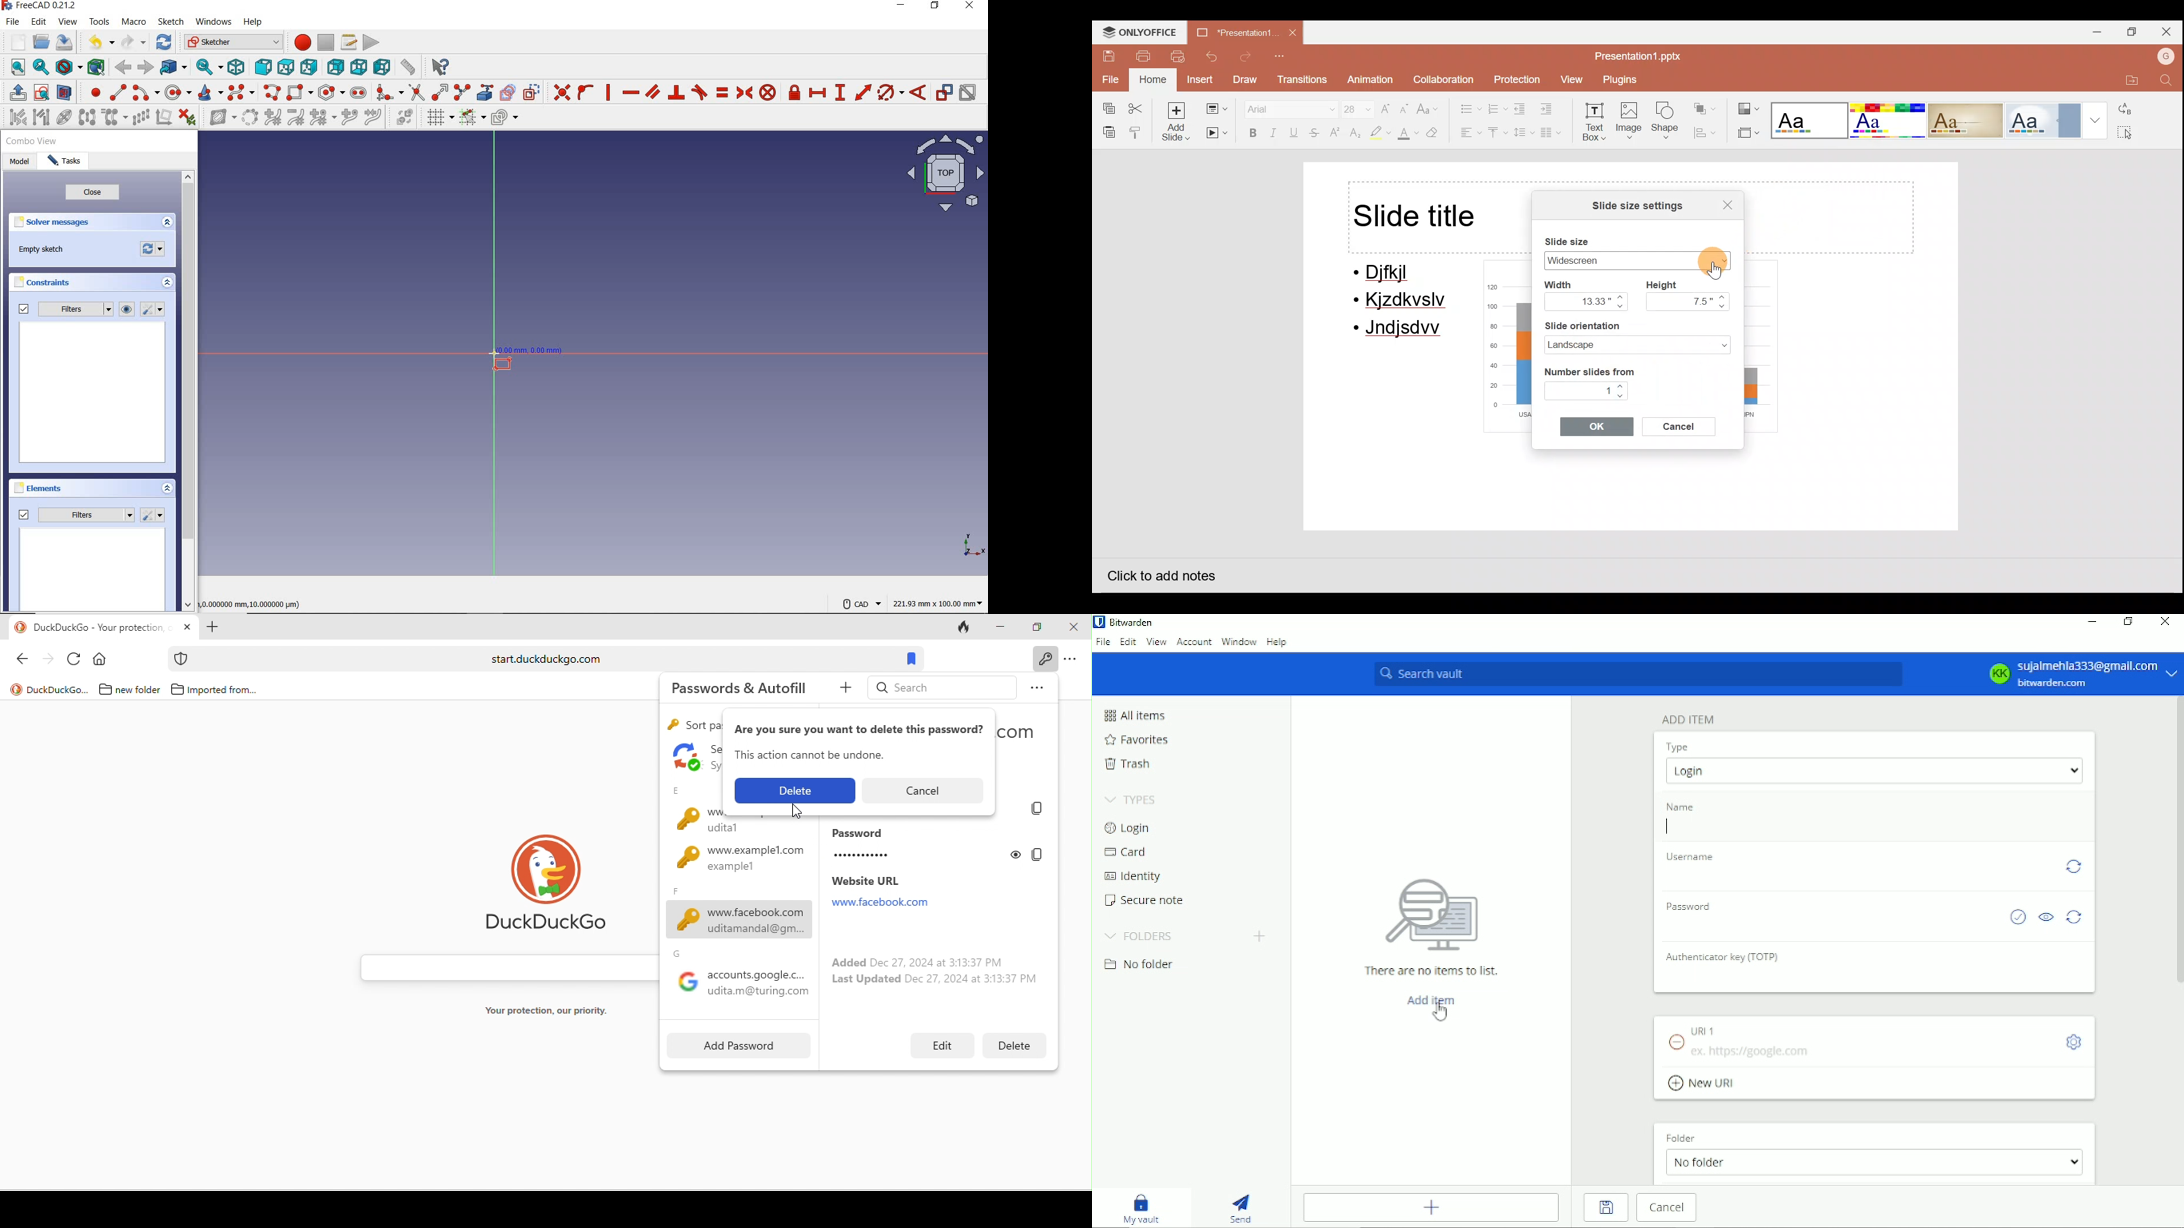  Describe the element at coordinates (862, 92) in the screenshot. I see `constrain distance` at that location.